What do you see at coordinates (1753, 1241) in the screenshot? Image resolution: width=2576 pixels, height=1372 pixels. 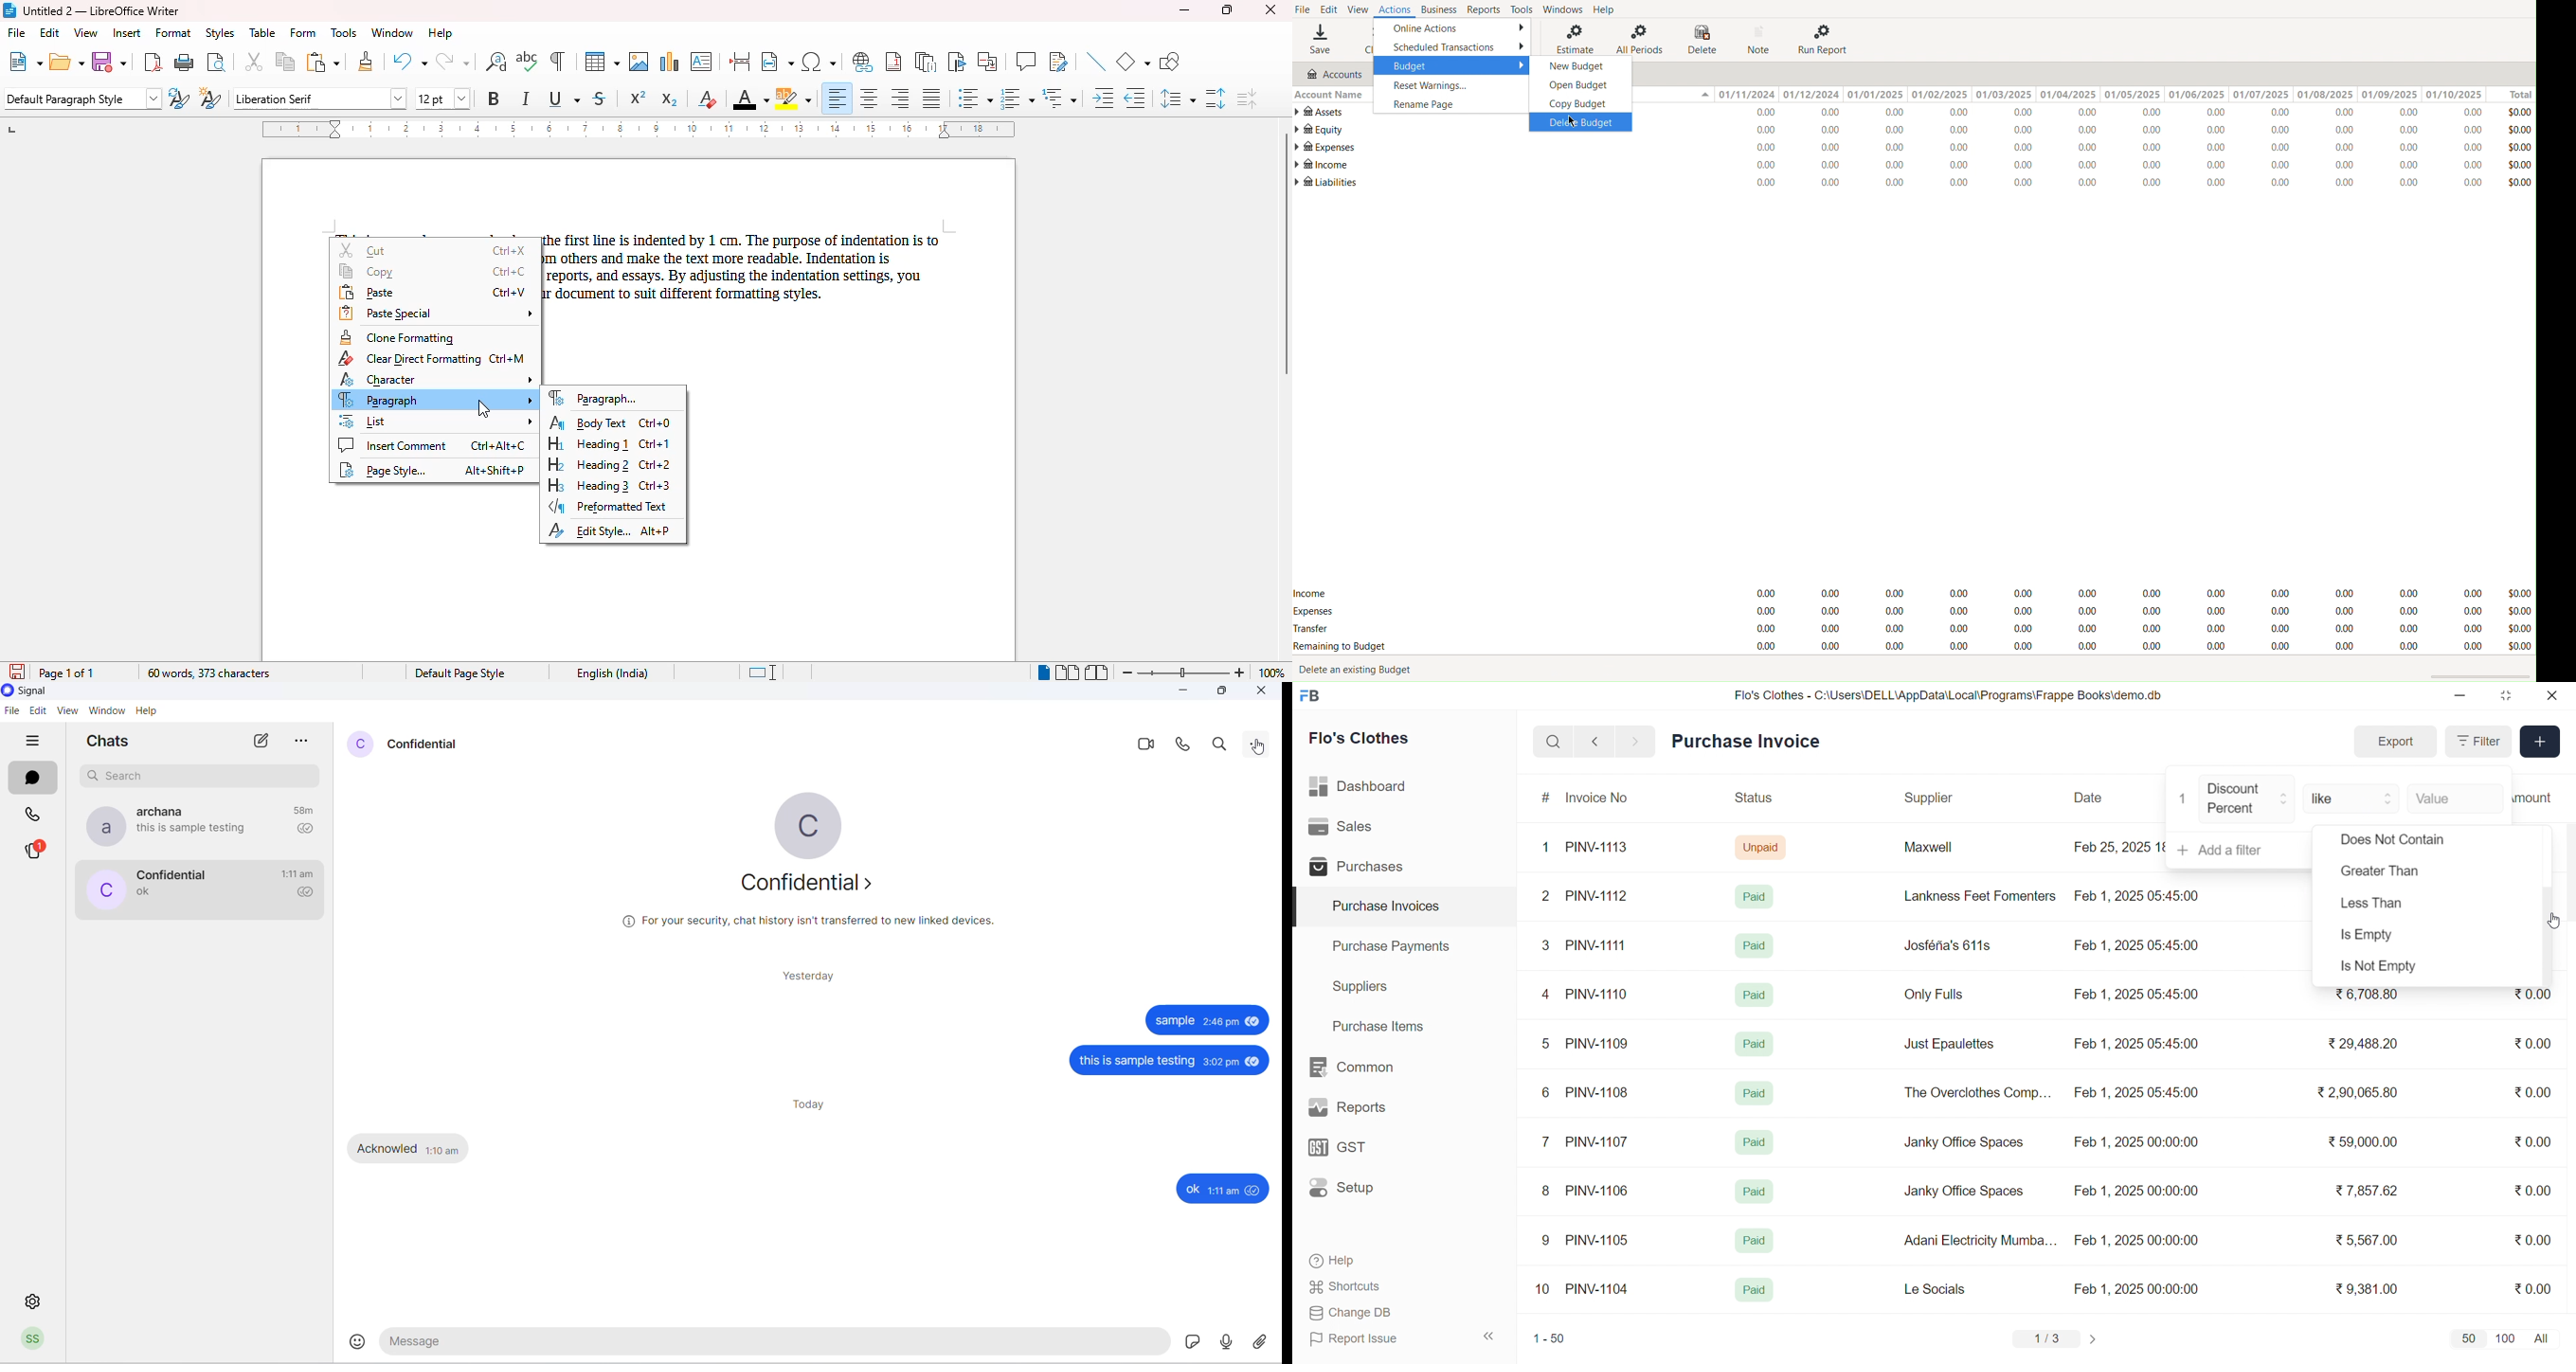 I see `Paid` at bounding box center [1753, 1241].